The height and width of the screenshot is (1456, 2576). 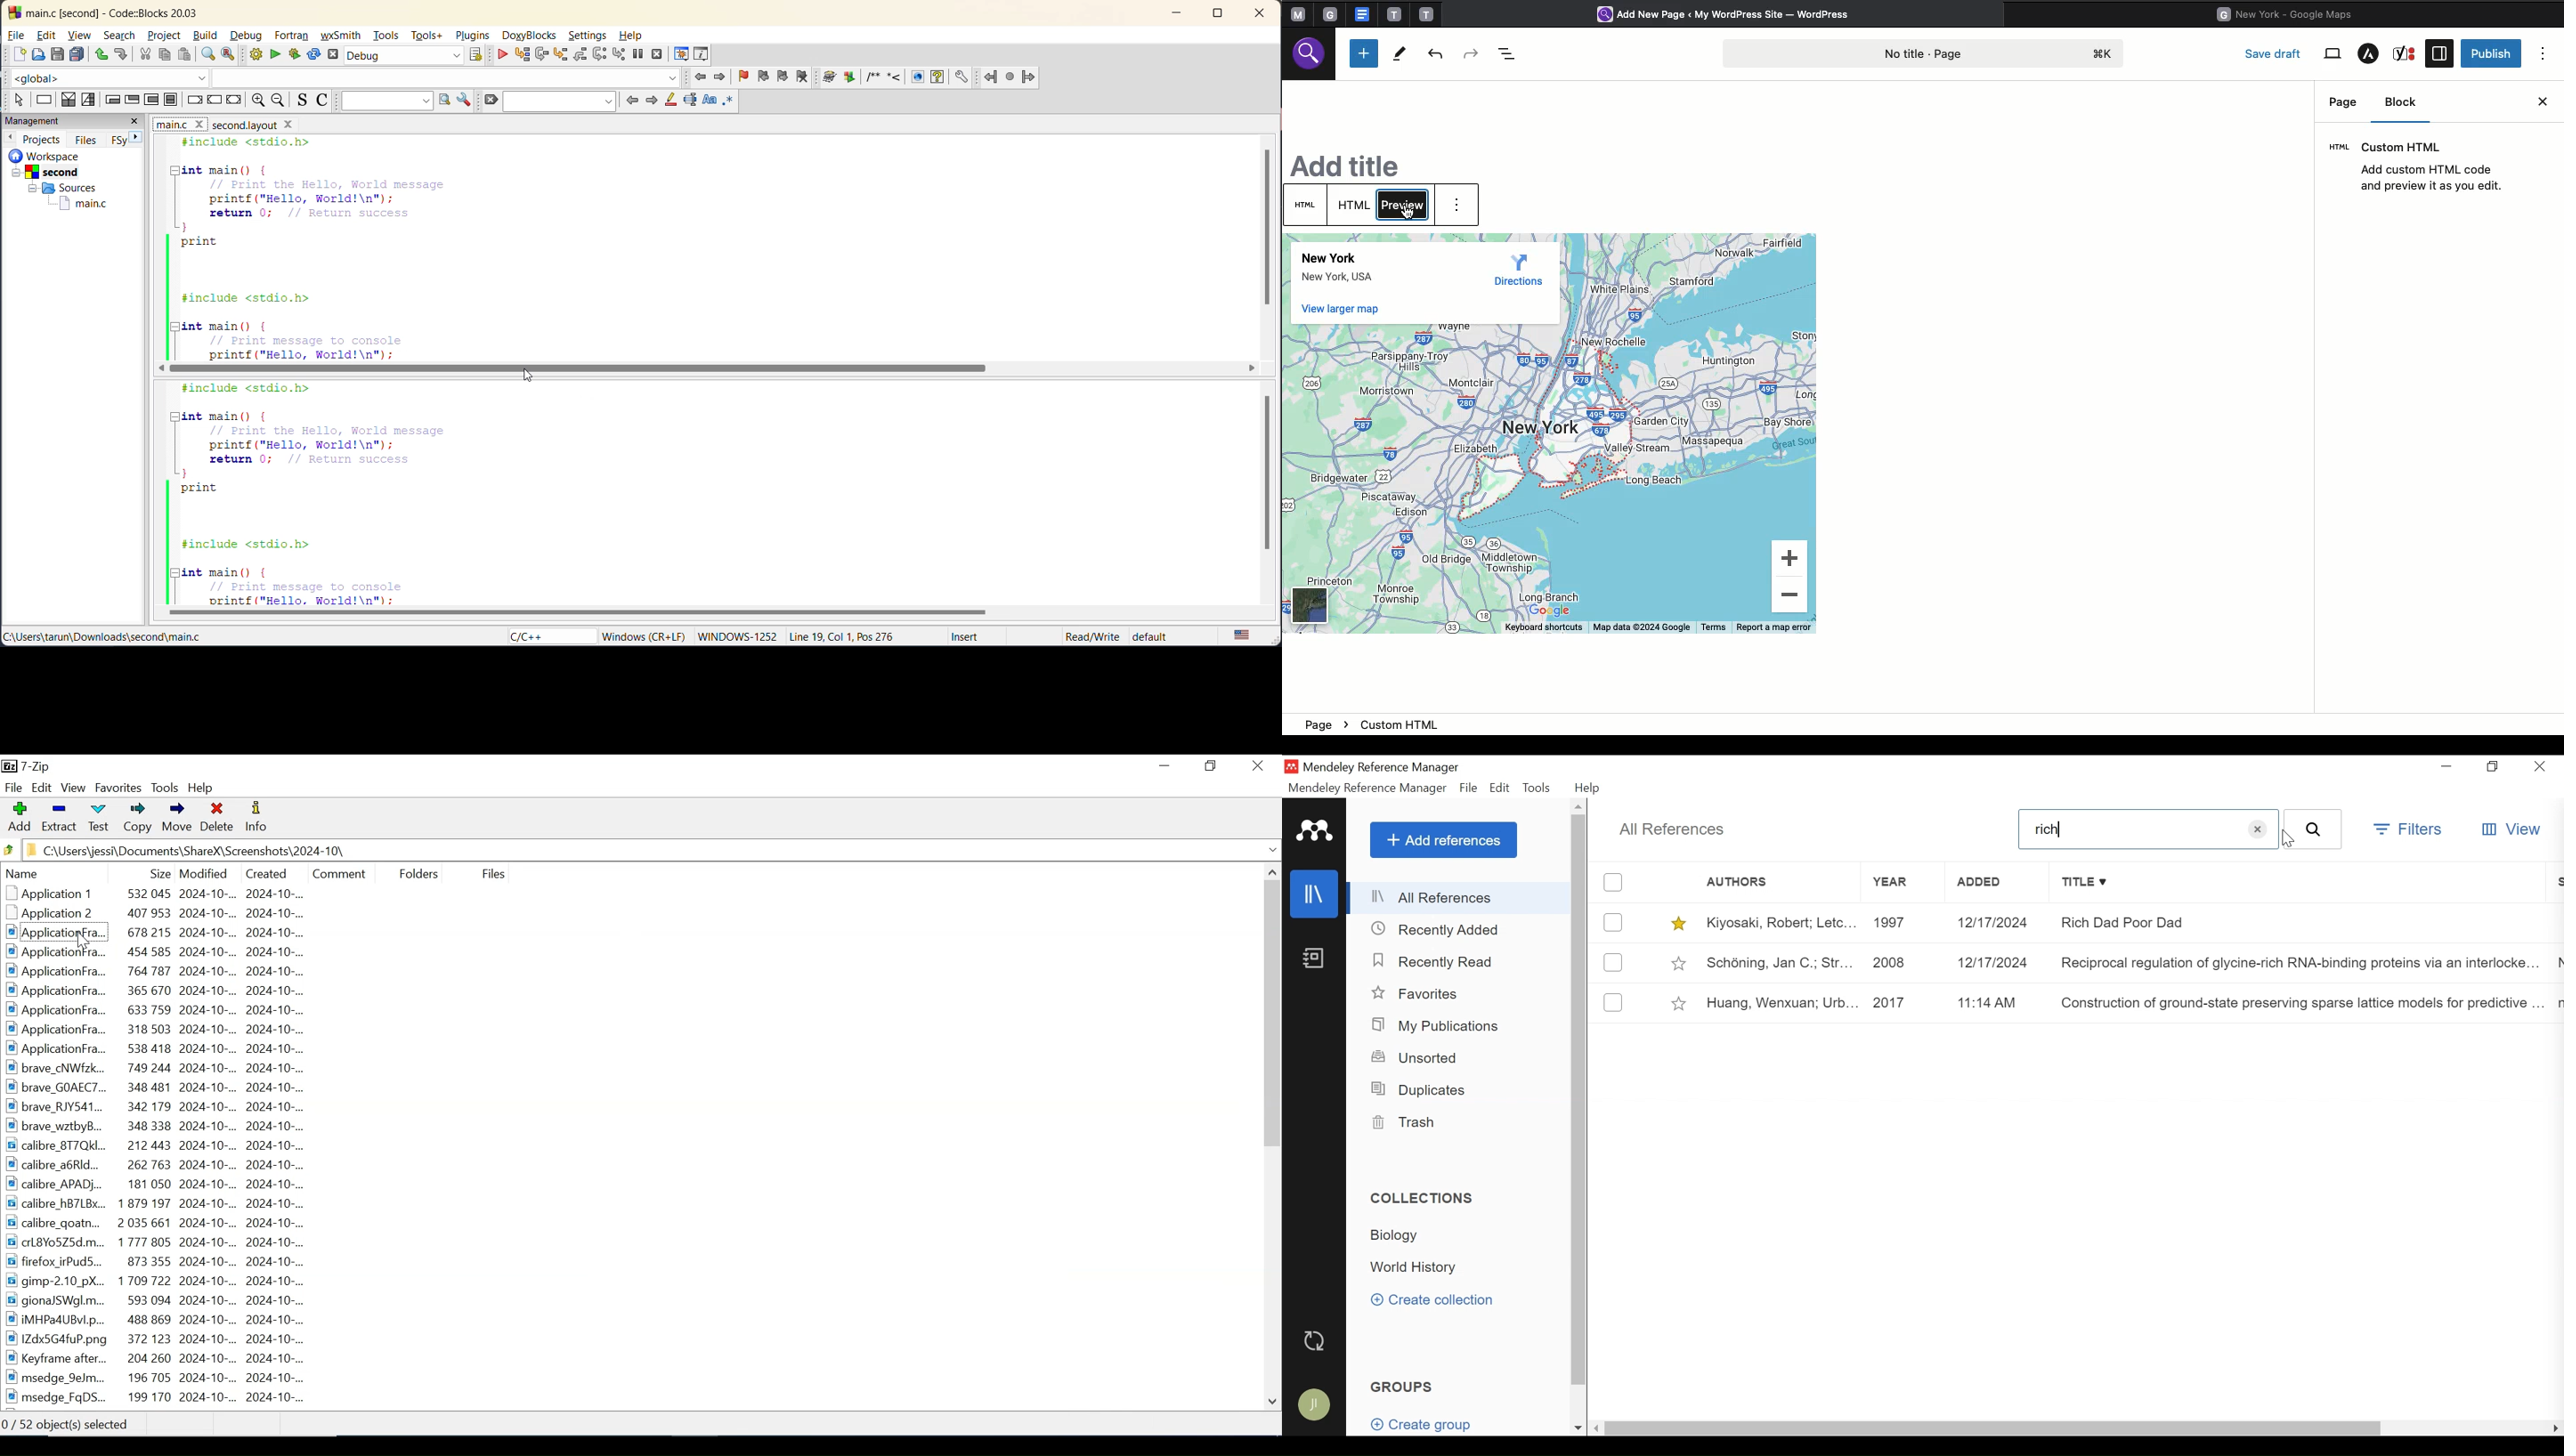 What do you see at coordinates (2299, 1004) in the screenshot?
I see `Construction of ground-state preserving sparse lattice models for predictive` at bounding box center [2299, 1004].